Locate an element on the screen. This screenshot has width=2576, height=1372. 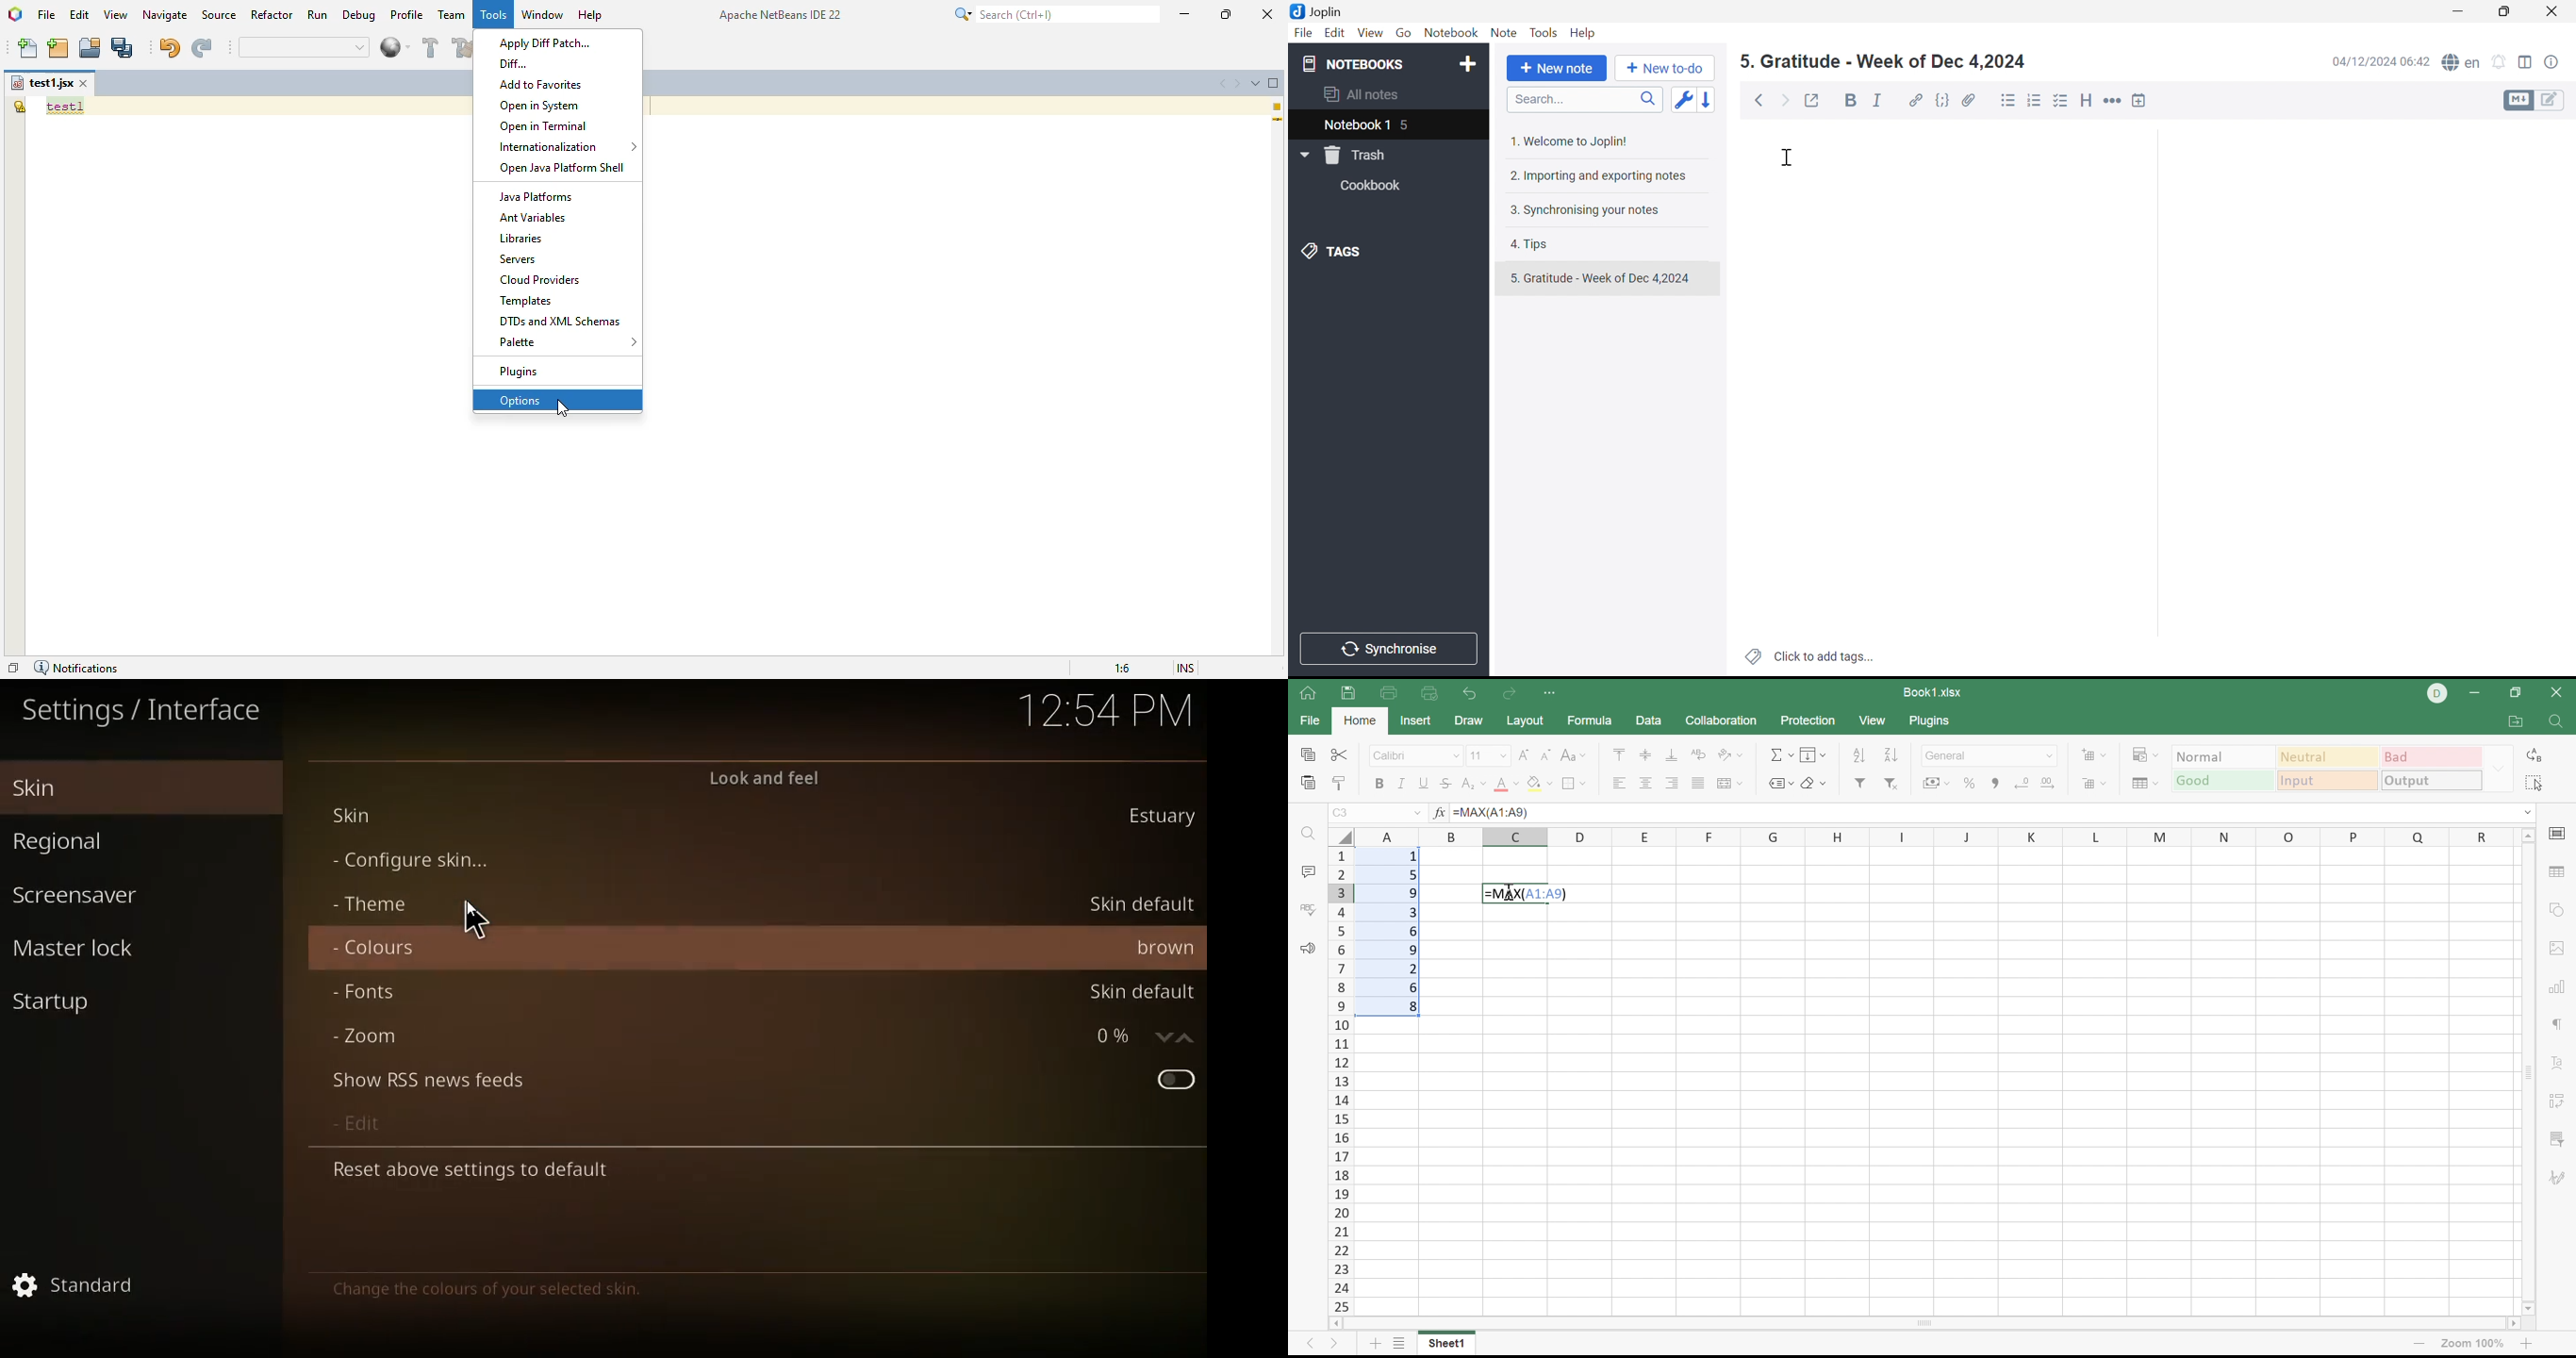
Customize quick access toolbar is located at coordinates (1550, 694).